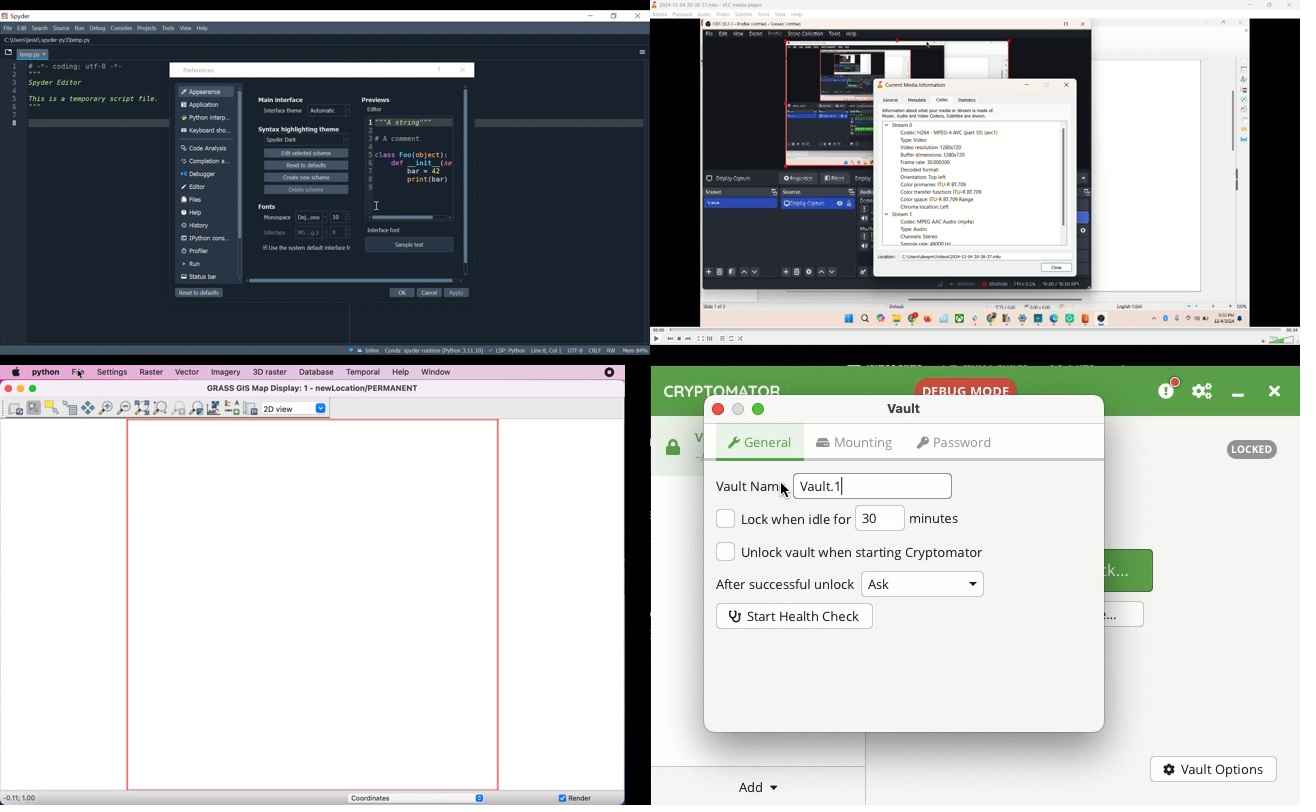 The width and height of the screenshot is (1316, 812). Describe the element at coordinates (284, 99) in the screenshot. I see `Main Interface` at that location.